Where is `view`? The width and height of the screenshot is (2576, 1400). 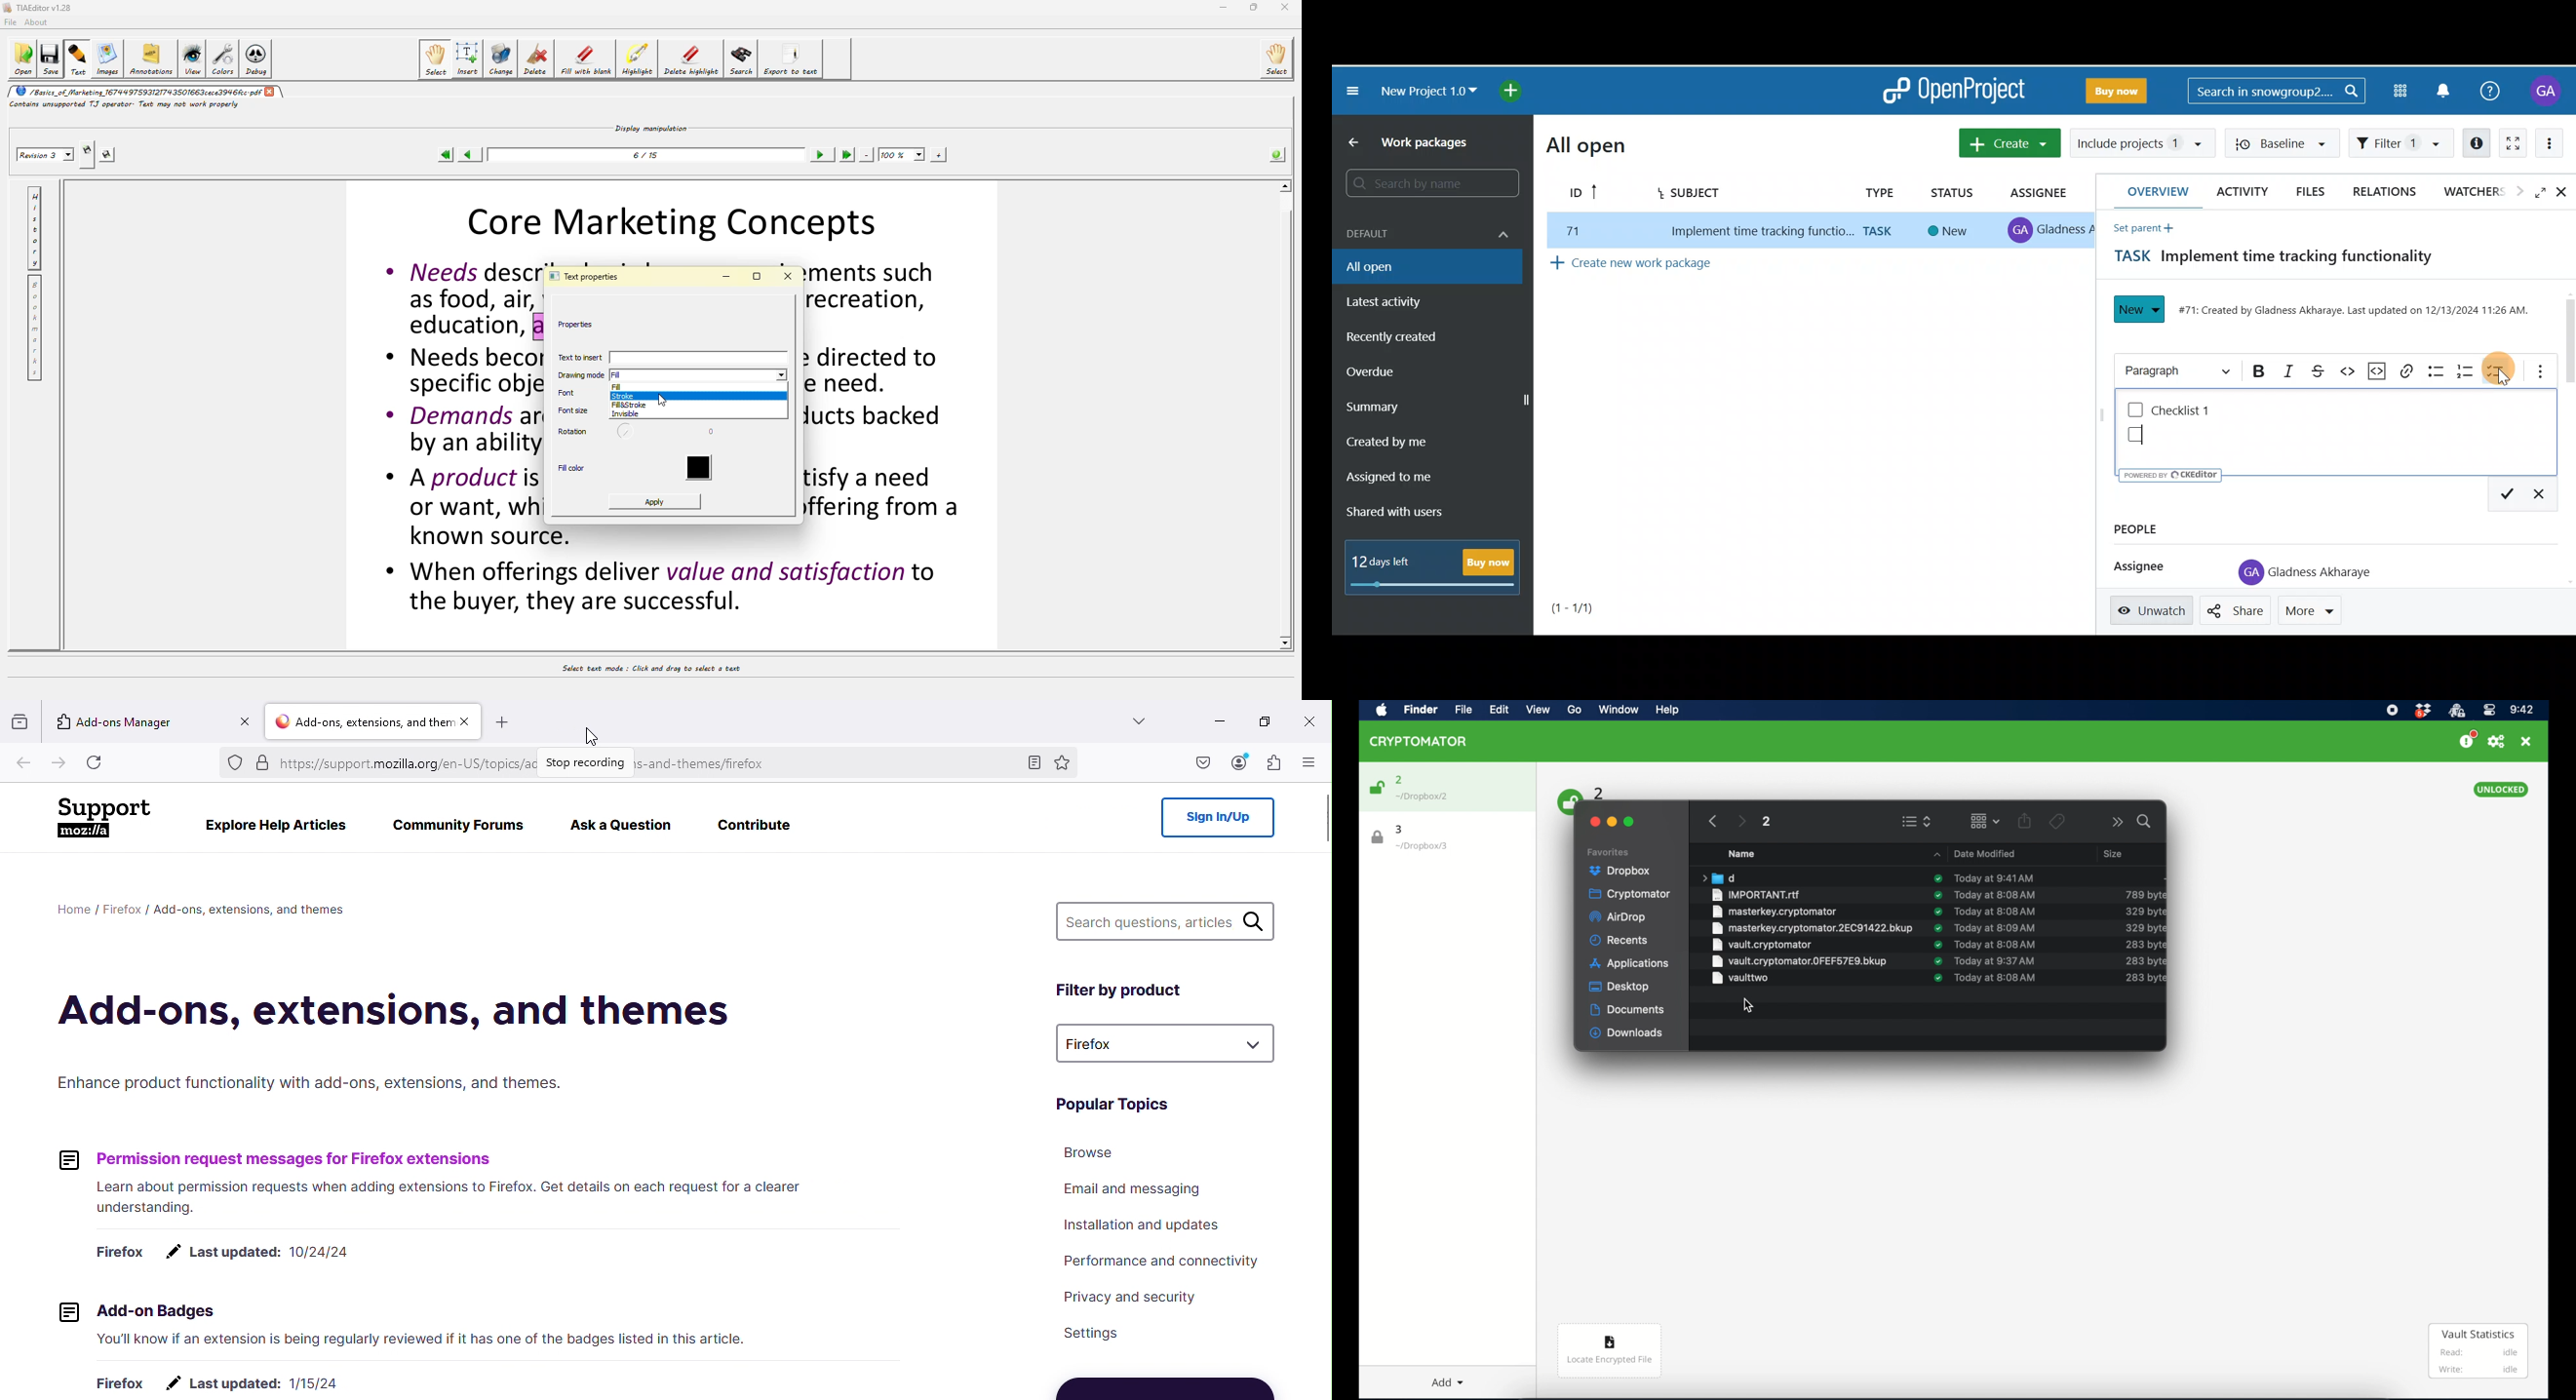
view is located at coordinates (1538, 710).